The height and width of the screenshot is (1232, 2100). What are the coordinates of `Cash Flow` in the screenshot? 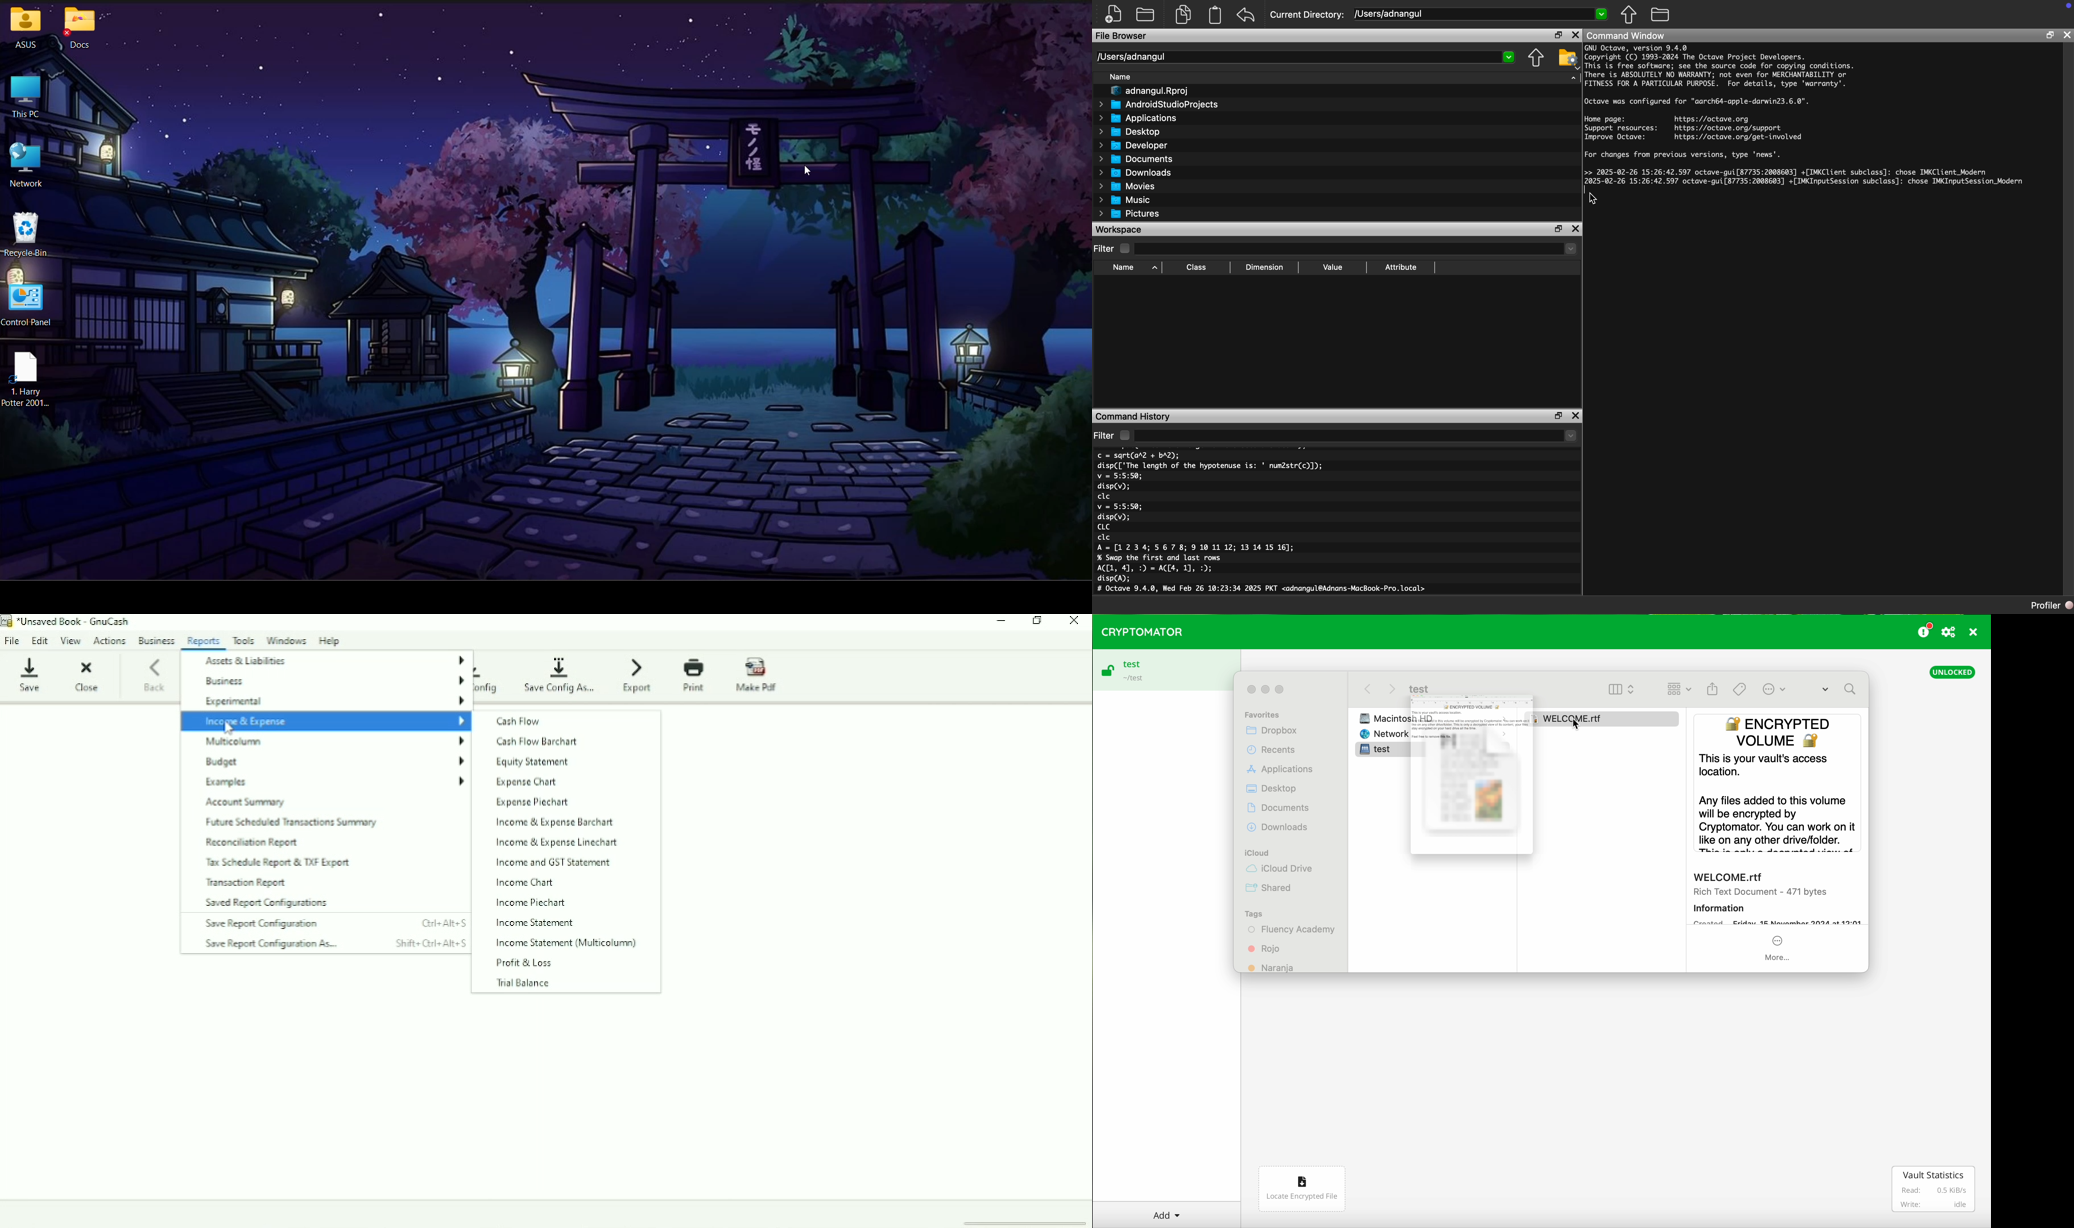 It's located at (525, 721).